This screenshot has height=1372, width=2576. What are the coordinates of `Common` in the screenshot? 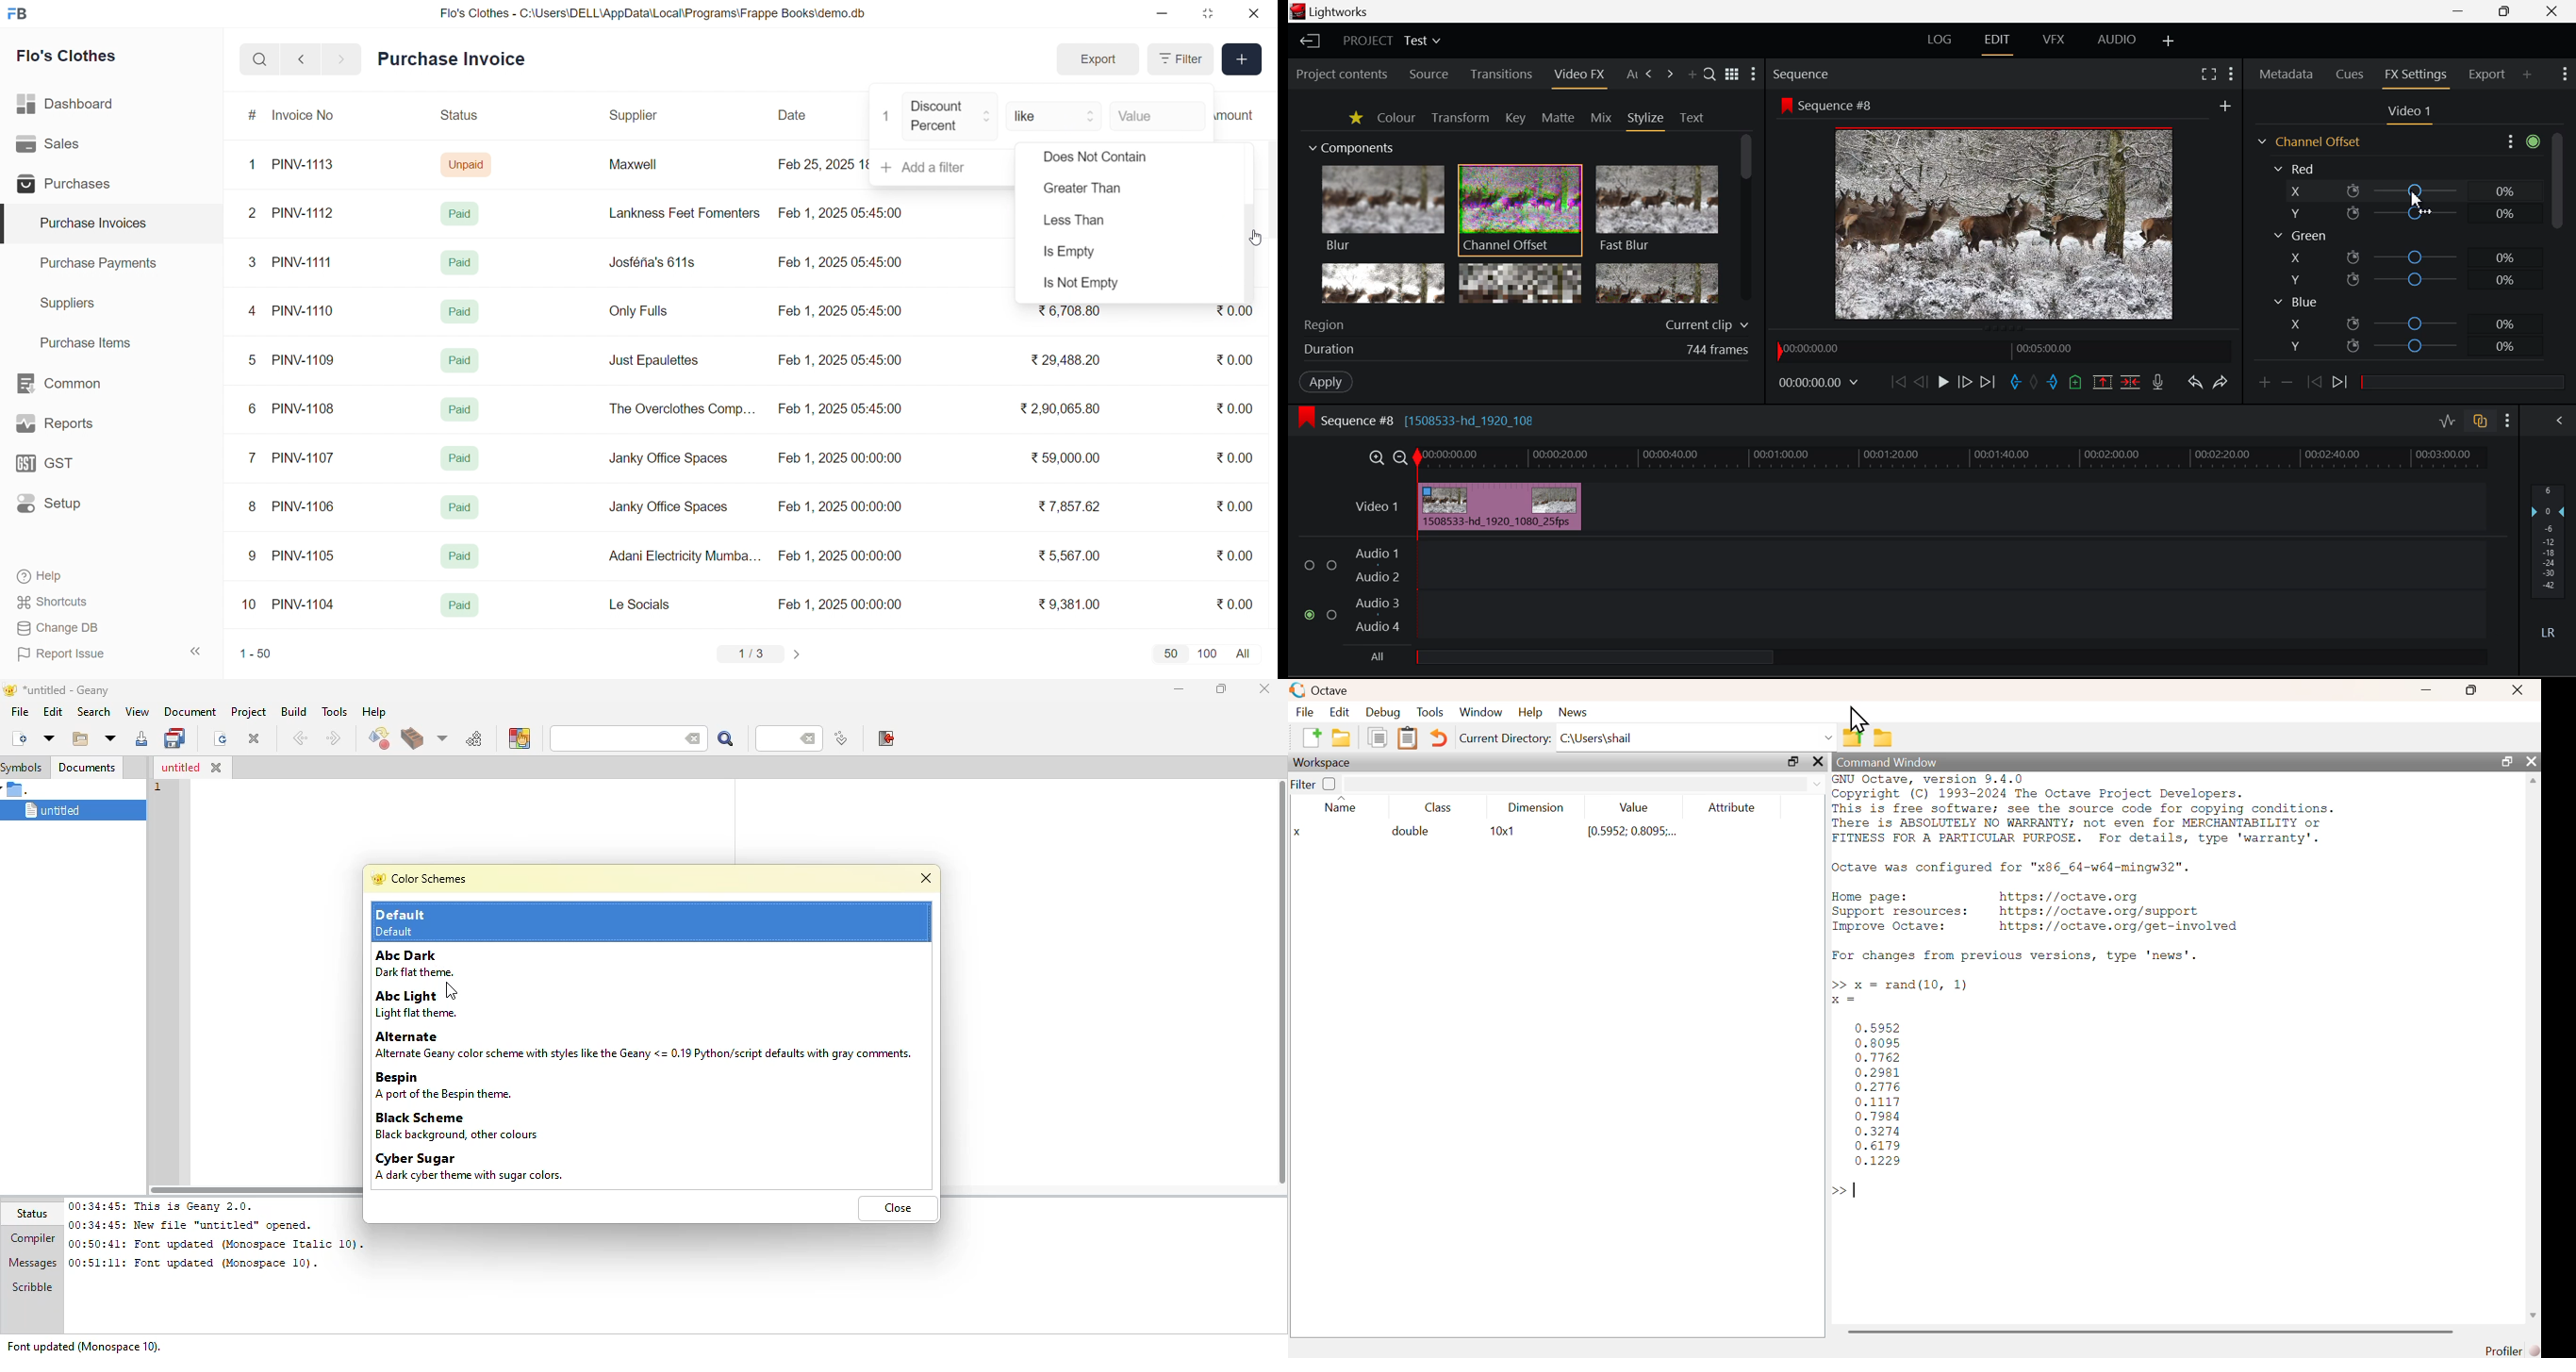 It's located at (73, 384).